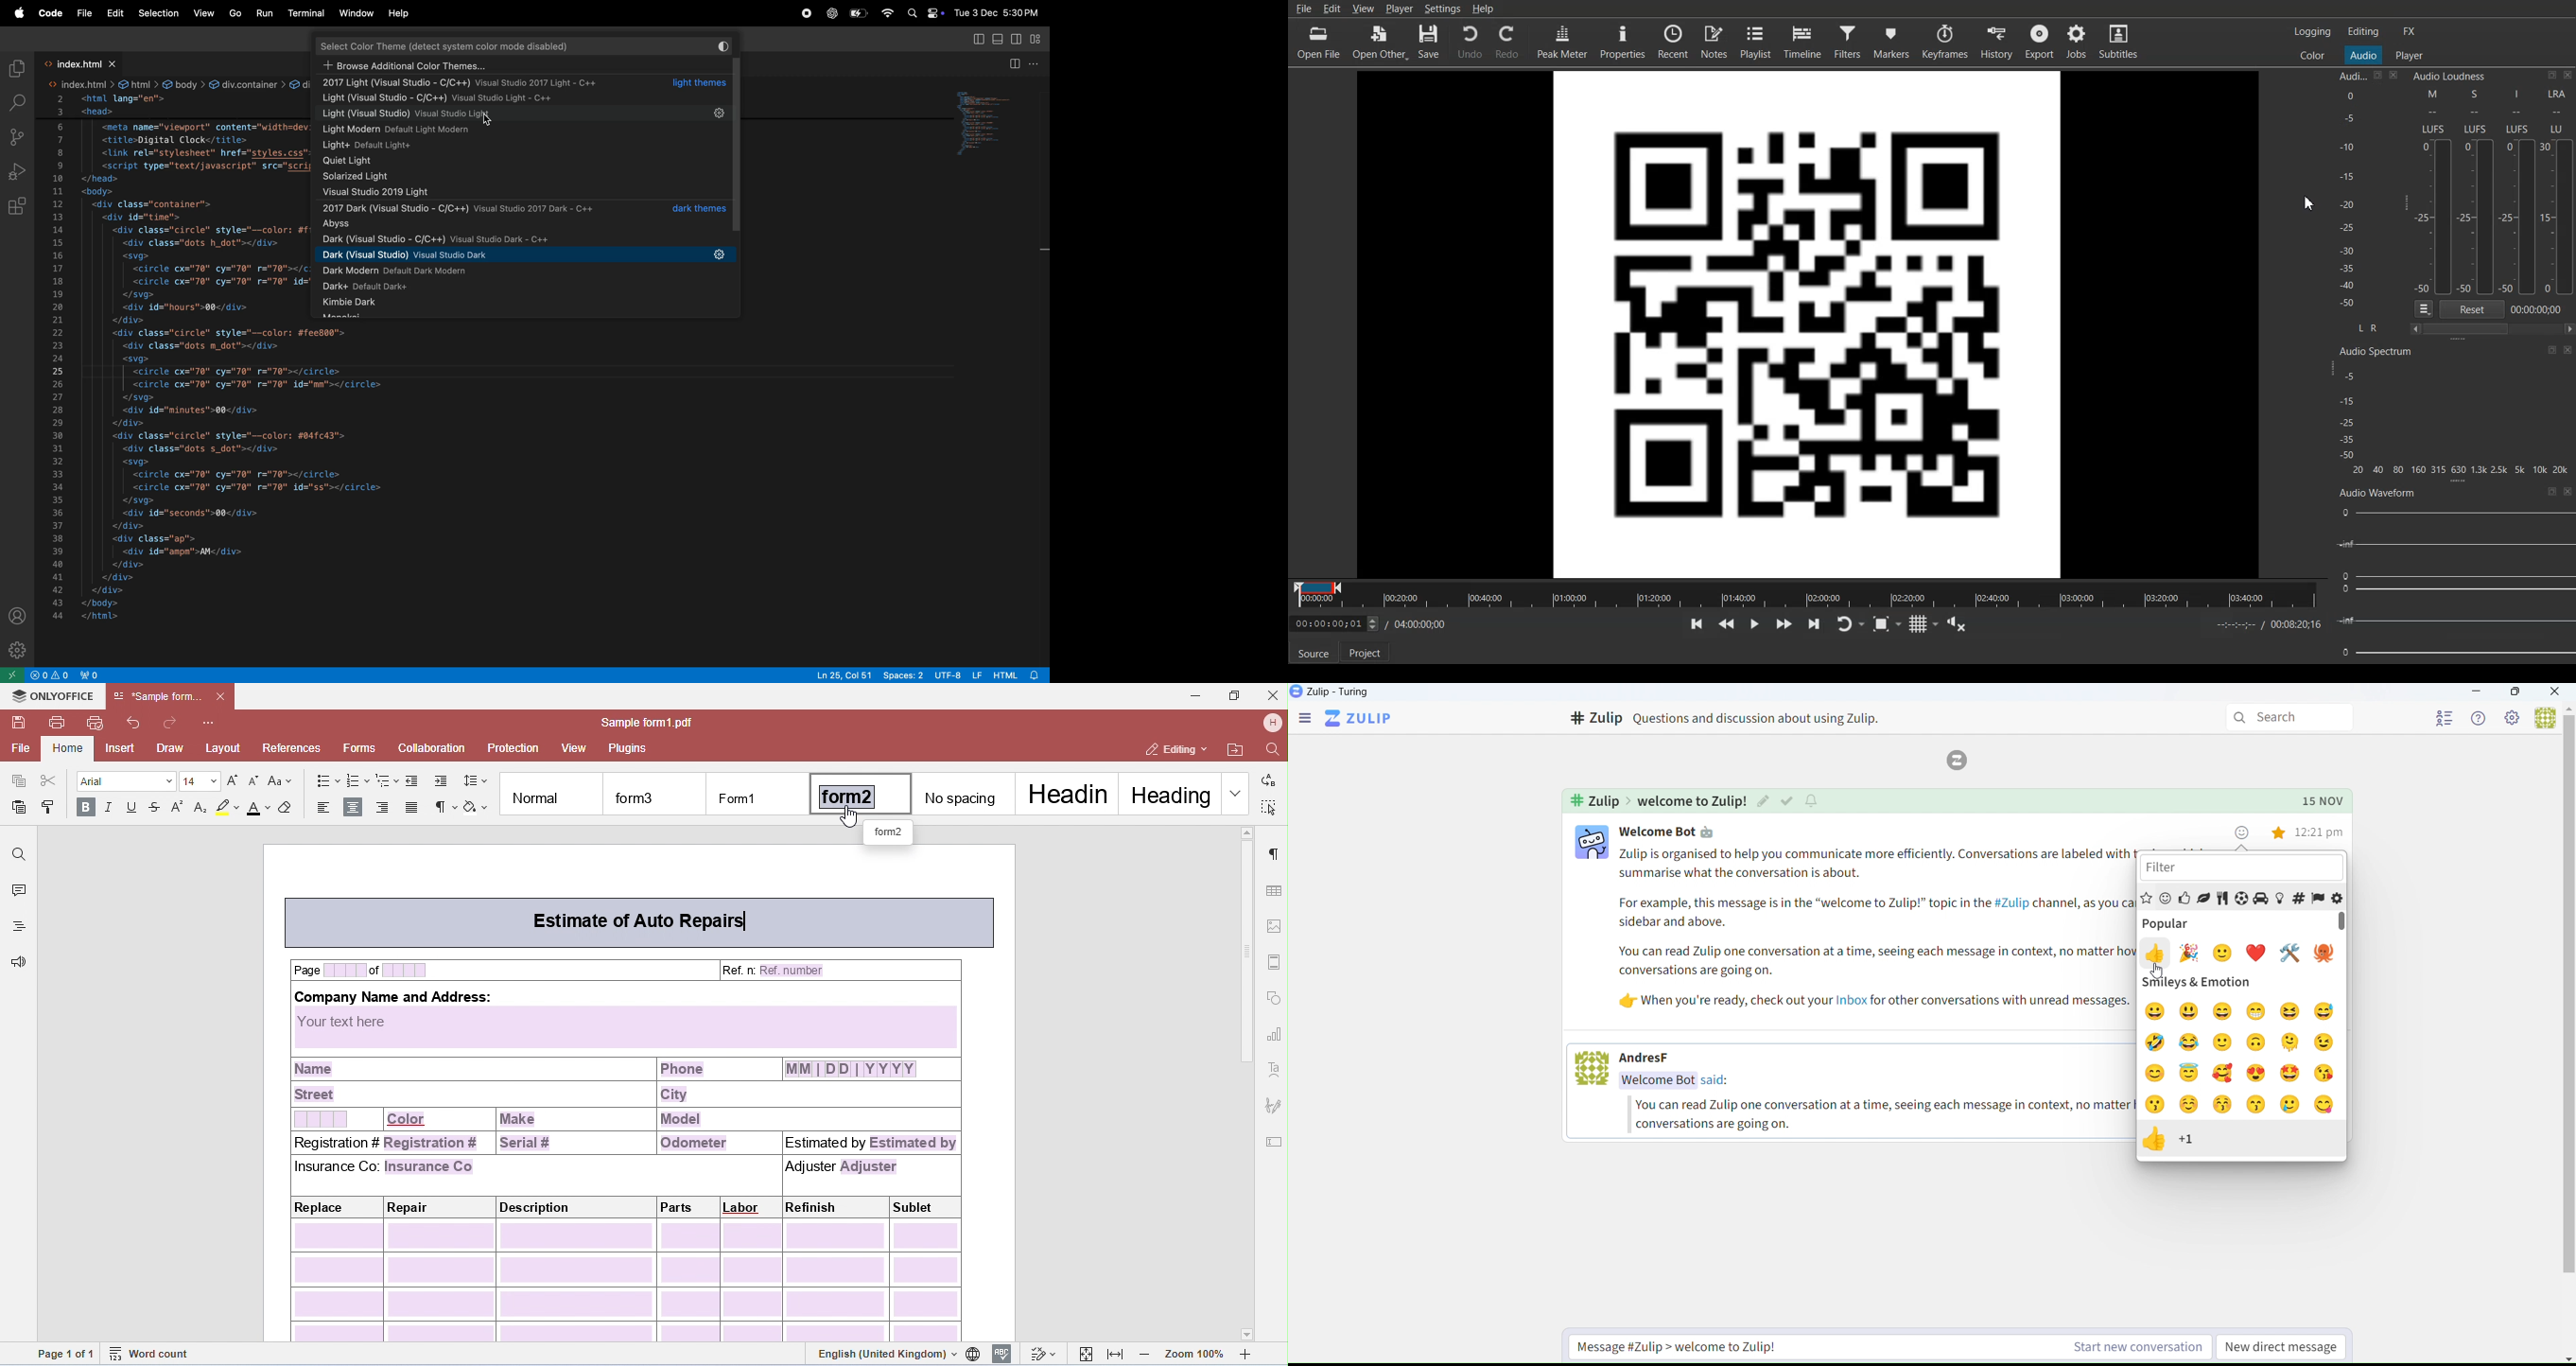 The height and width of the screenshot is (1372, 2576). Describe the element at coordinates (1303, 717) in the screenshot. I see `Menu Bar` at that location.